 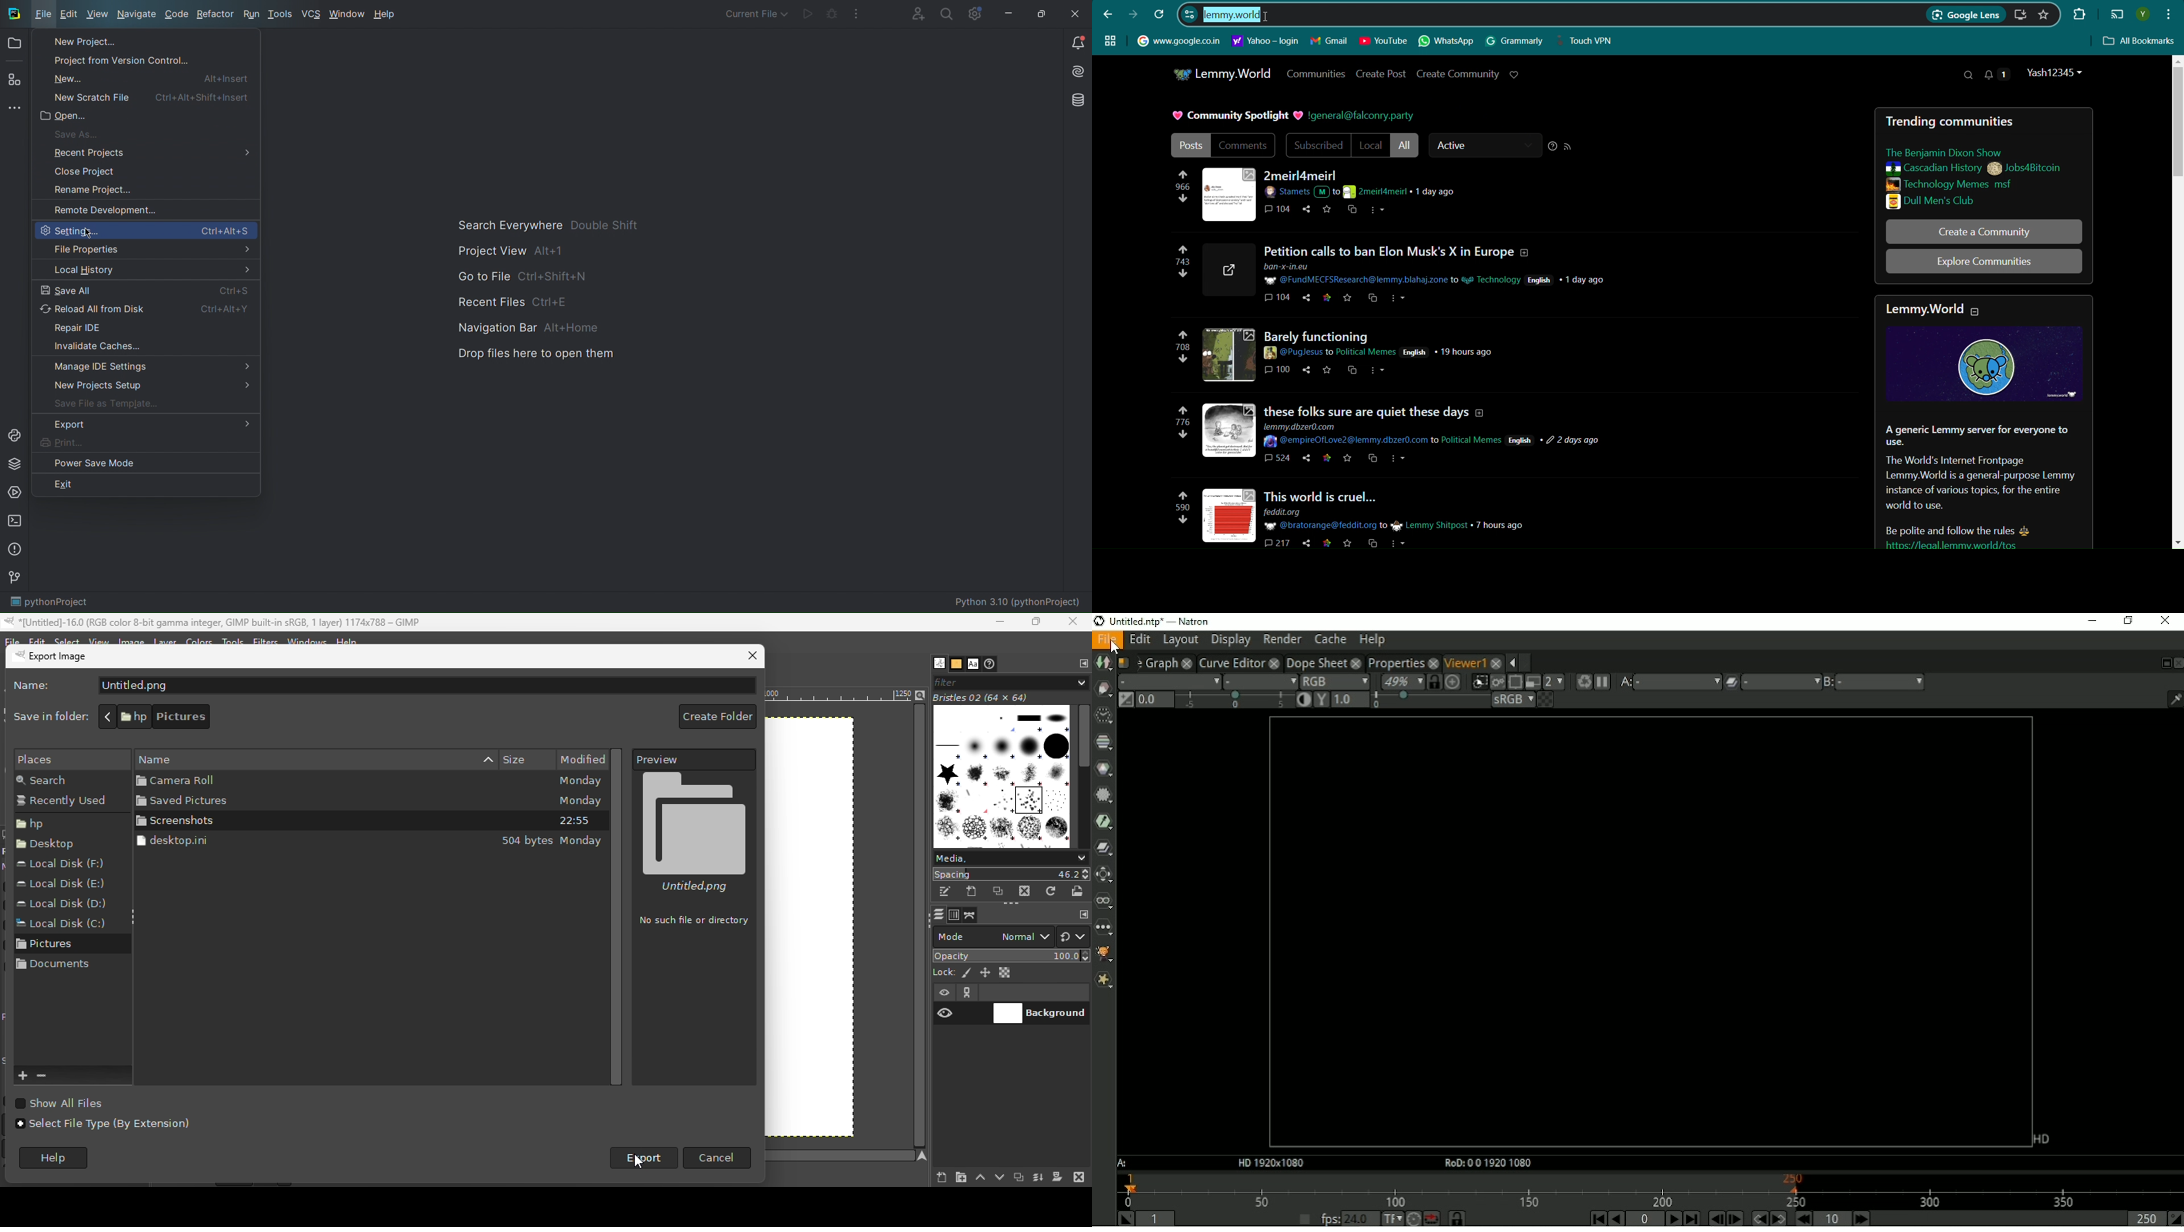 I want to click on Rename Project, so click(x=92, y=191).